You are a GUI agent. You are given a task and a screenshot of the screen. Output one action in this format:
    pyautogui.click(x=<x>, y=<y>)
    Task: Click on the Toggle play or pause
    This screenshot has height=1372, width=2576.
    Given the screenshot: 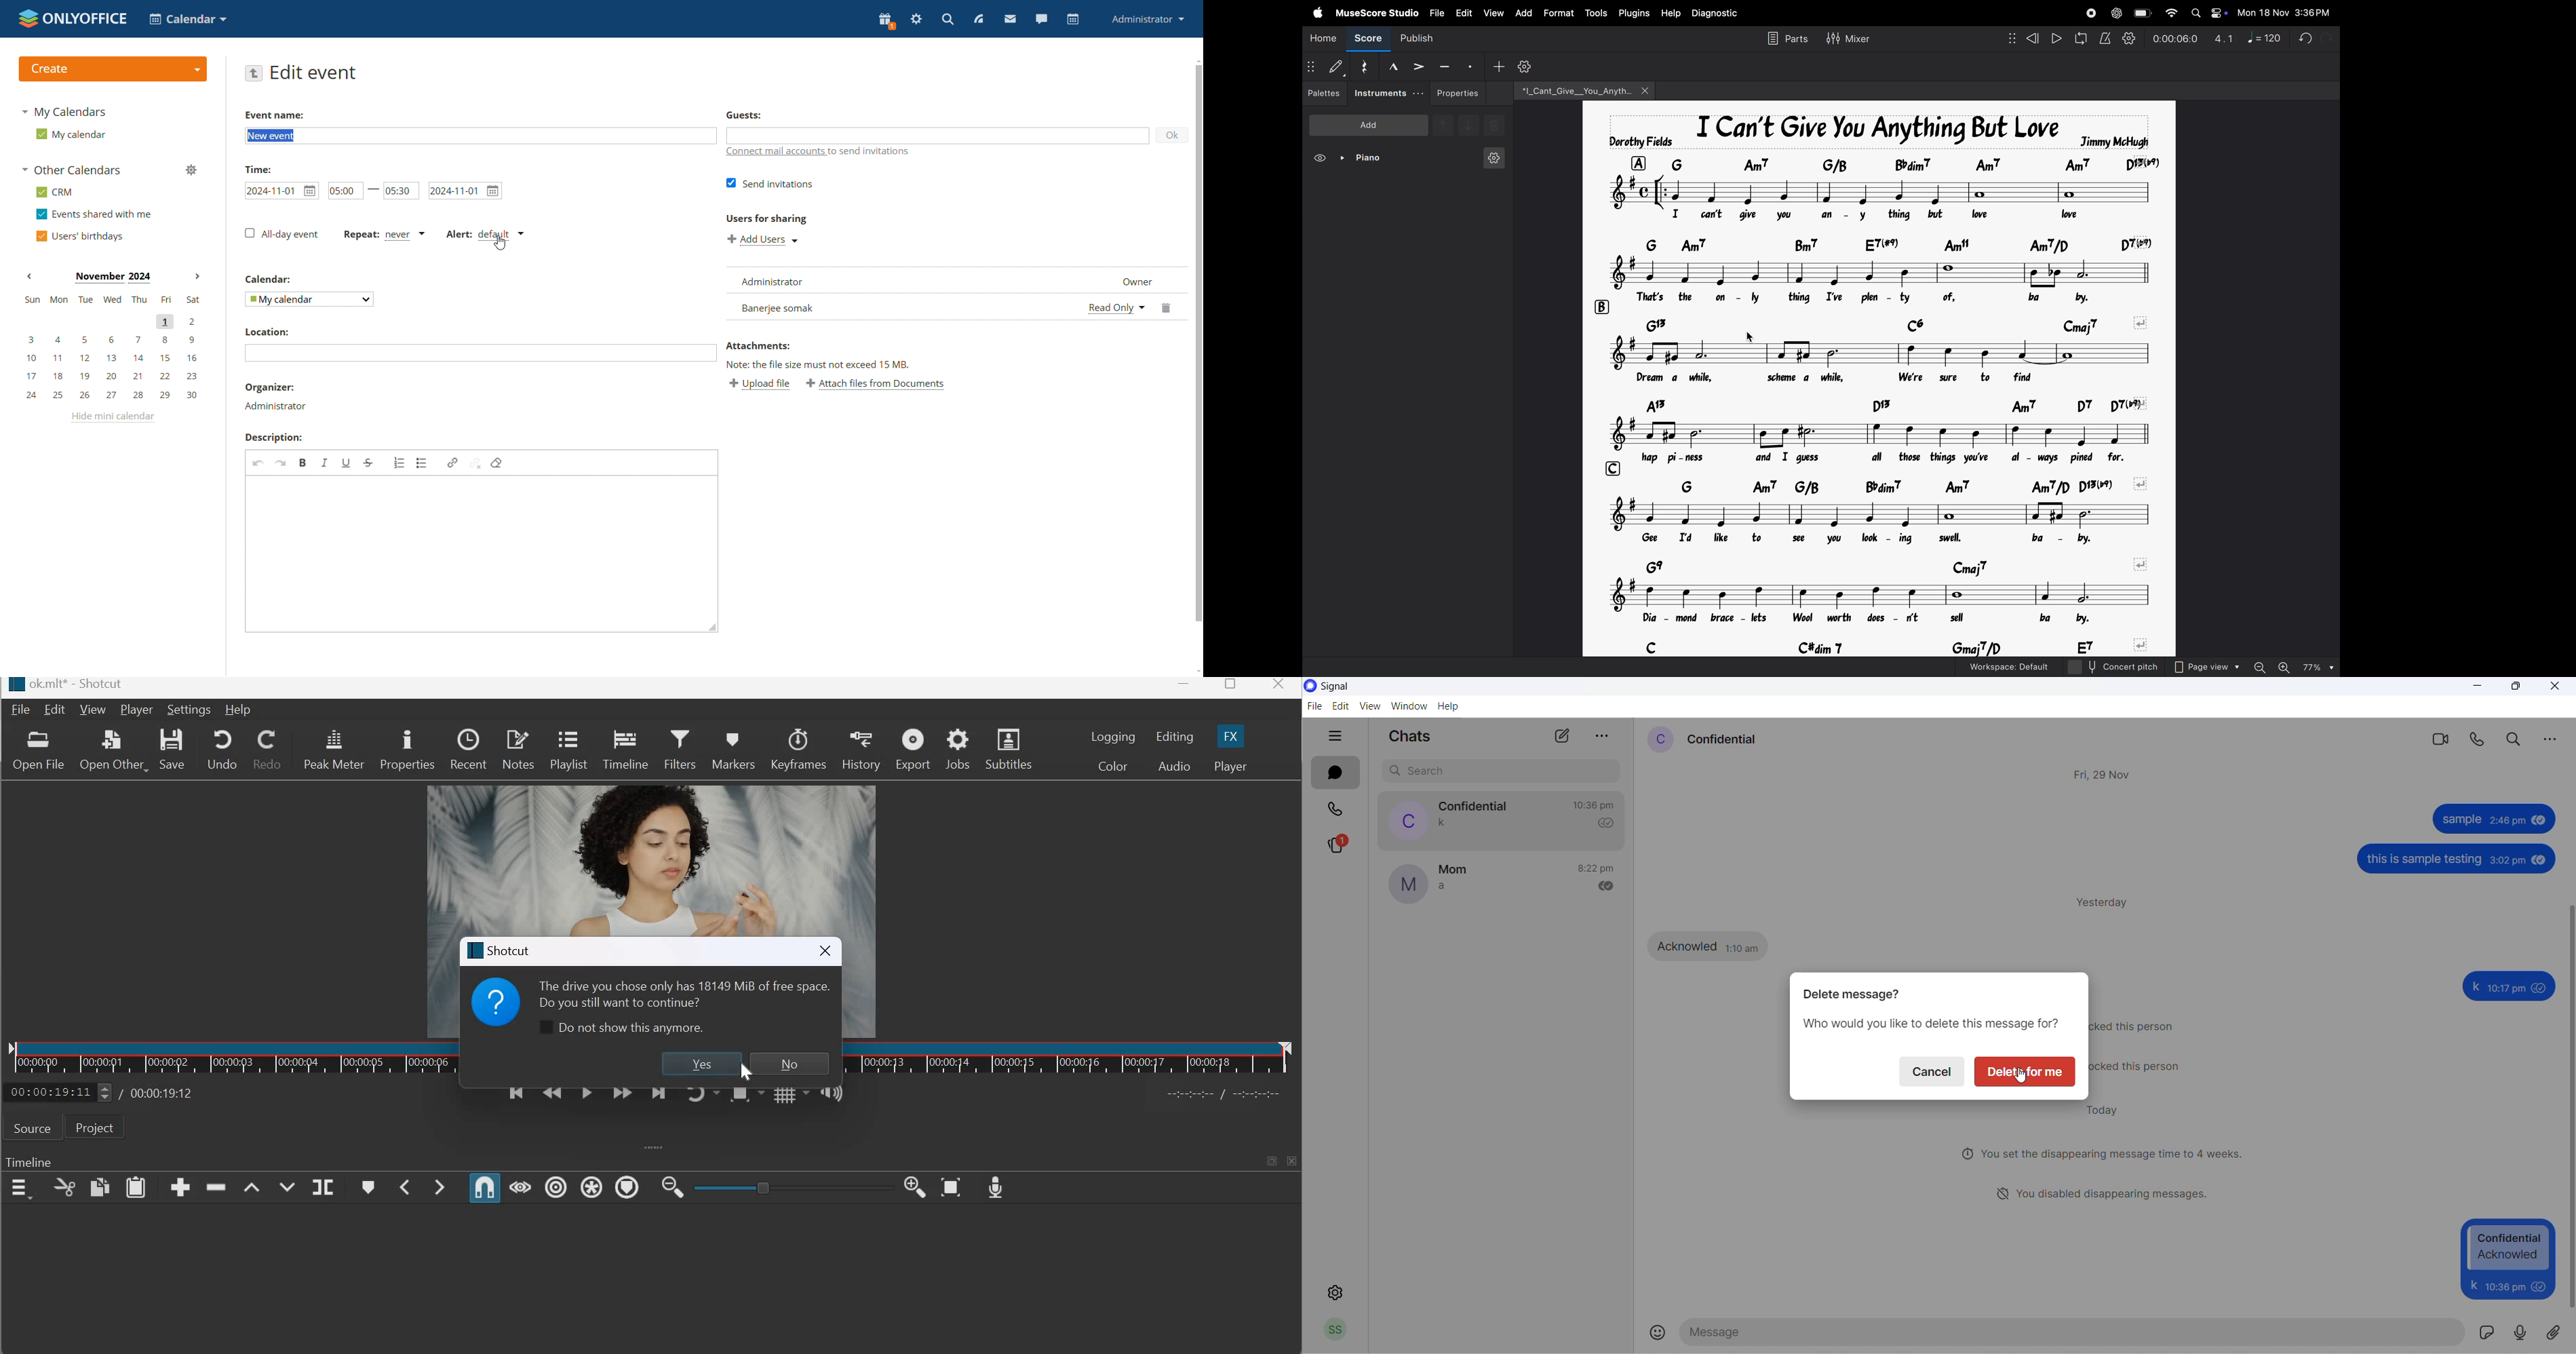 What is the action you would take?
    pyautogui.click(x=587, y=1098)
    